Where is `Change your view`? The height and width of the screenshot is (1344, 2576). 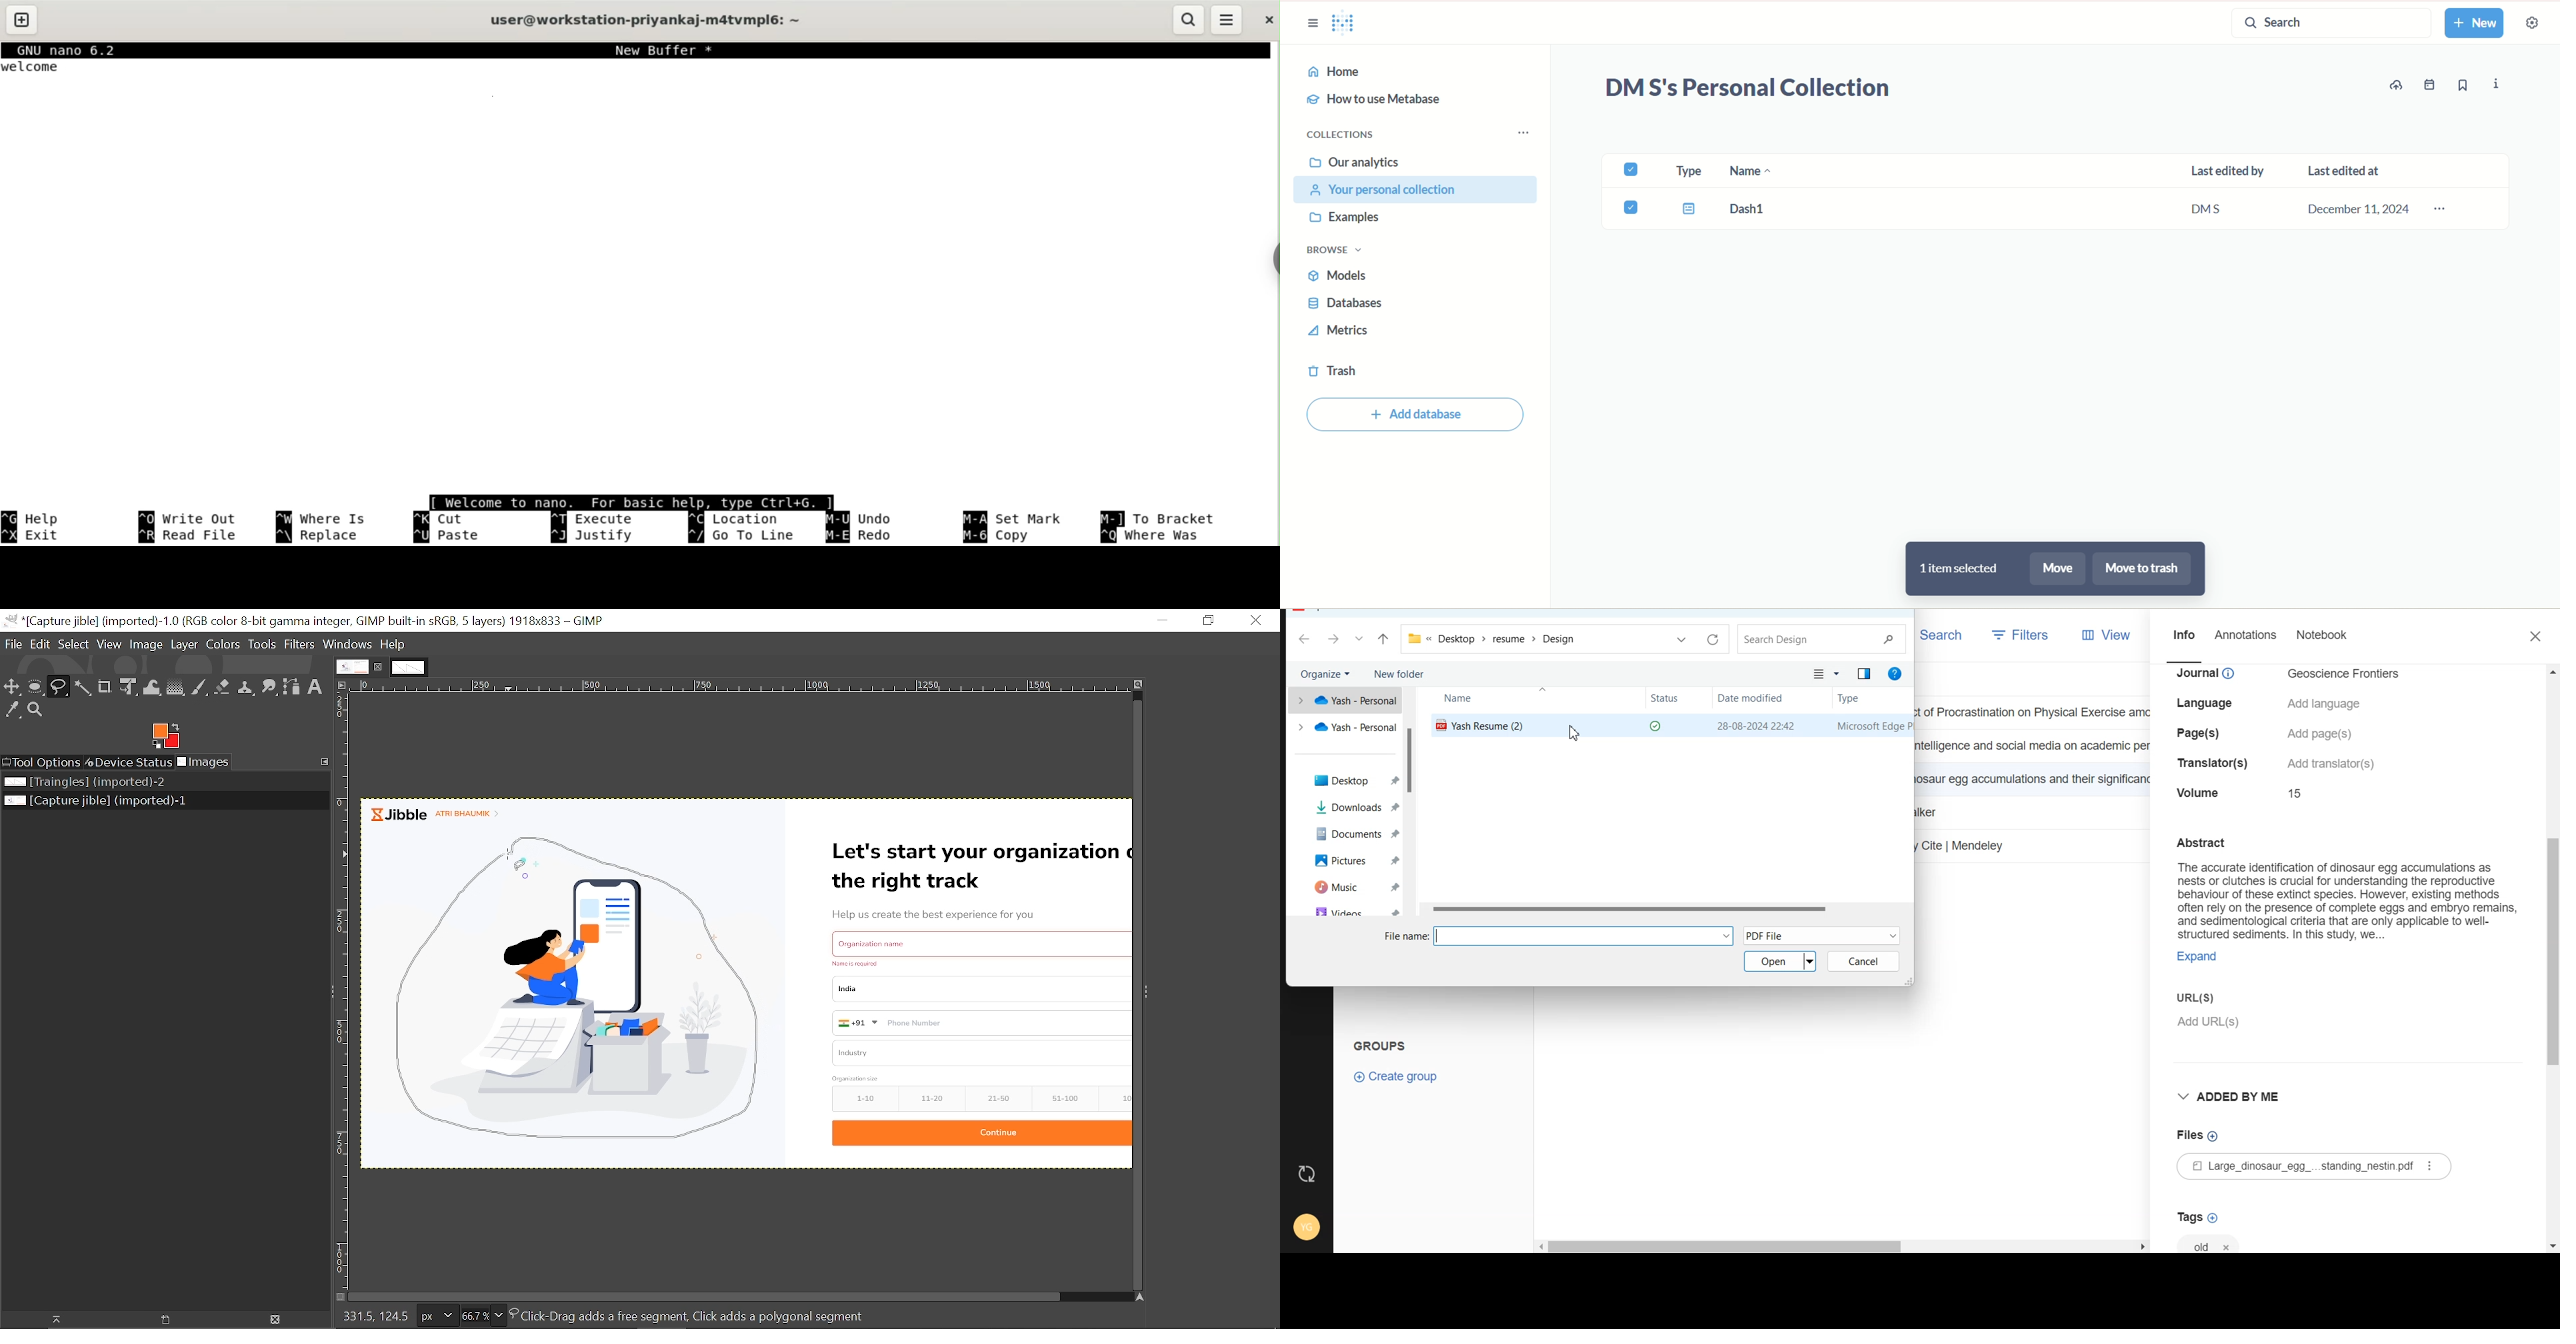
Change your view is located at coordinates (1827, 674).